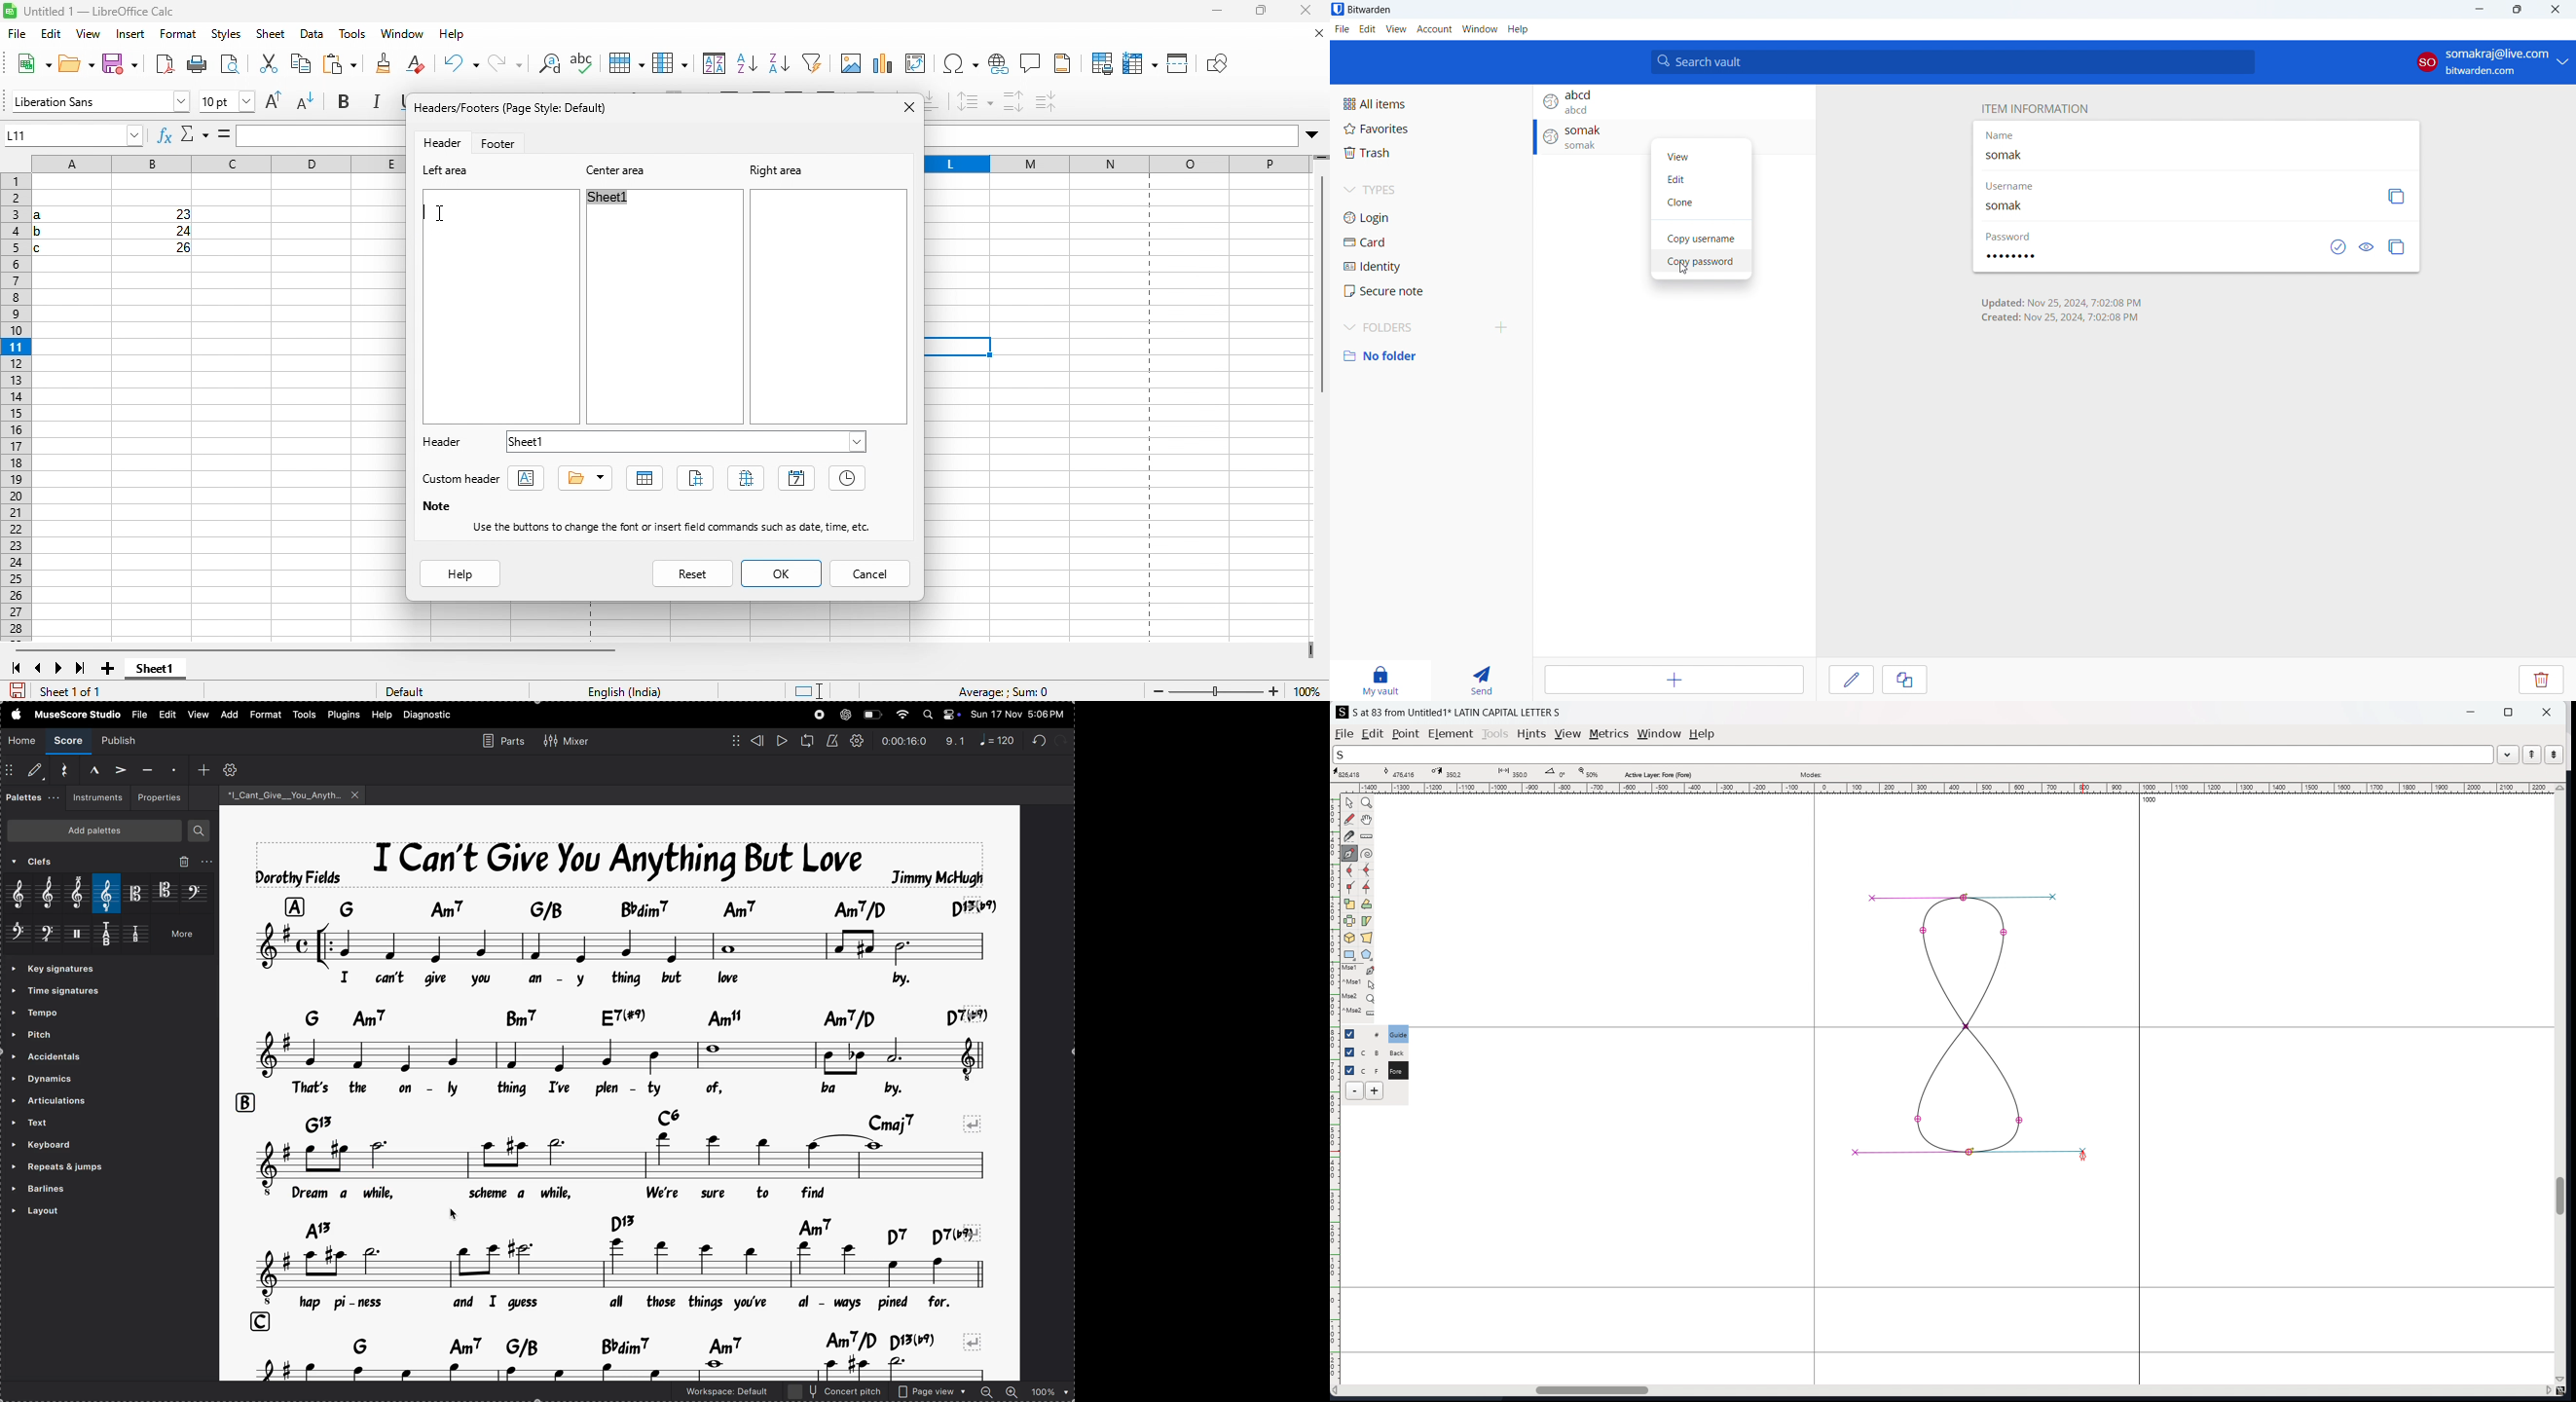 This screenshot has height=1428, width=2576. What do you see at coordinates (81, 895) in the screenshot?
I see `trble clef 15ma alta` at bounding box center [81, 895].